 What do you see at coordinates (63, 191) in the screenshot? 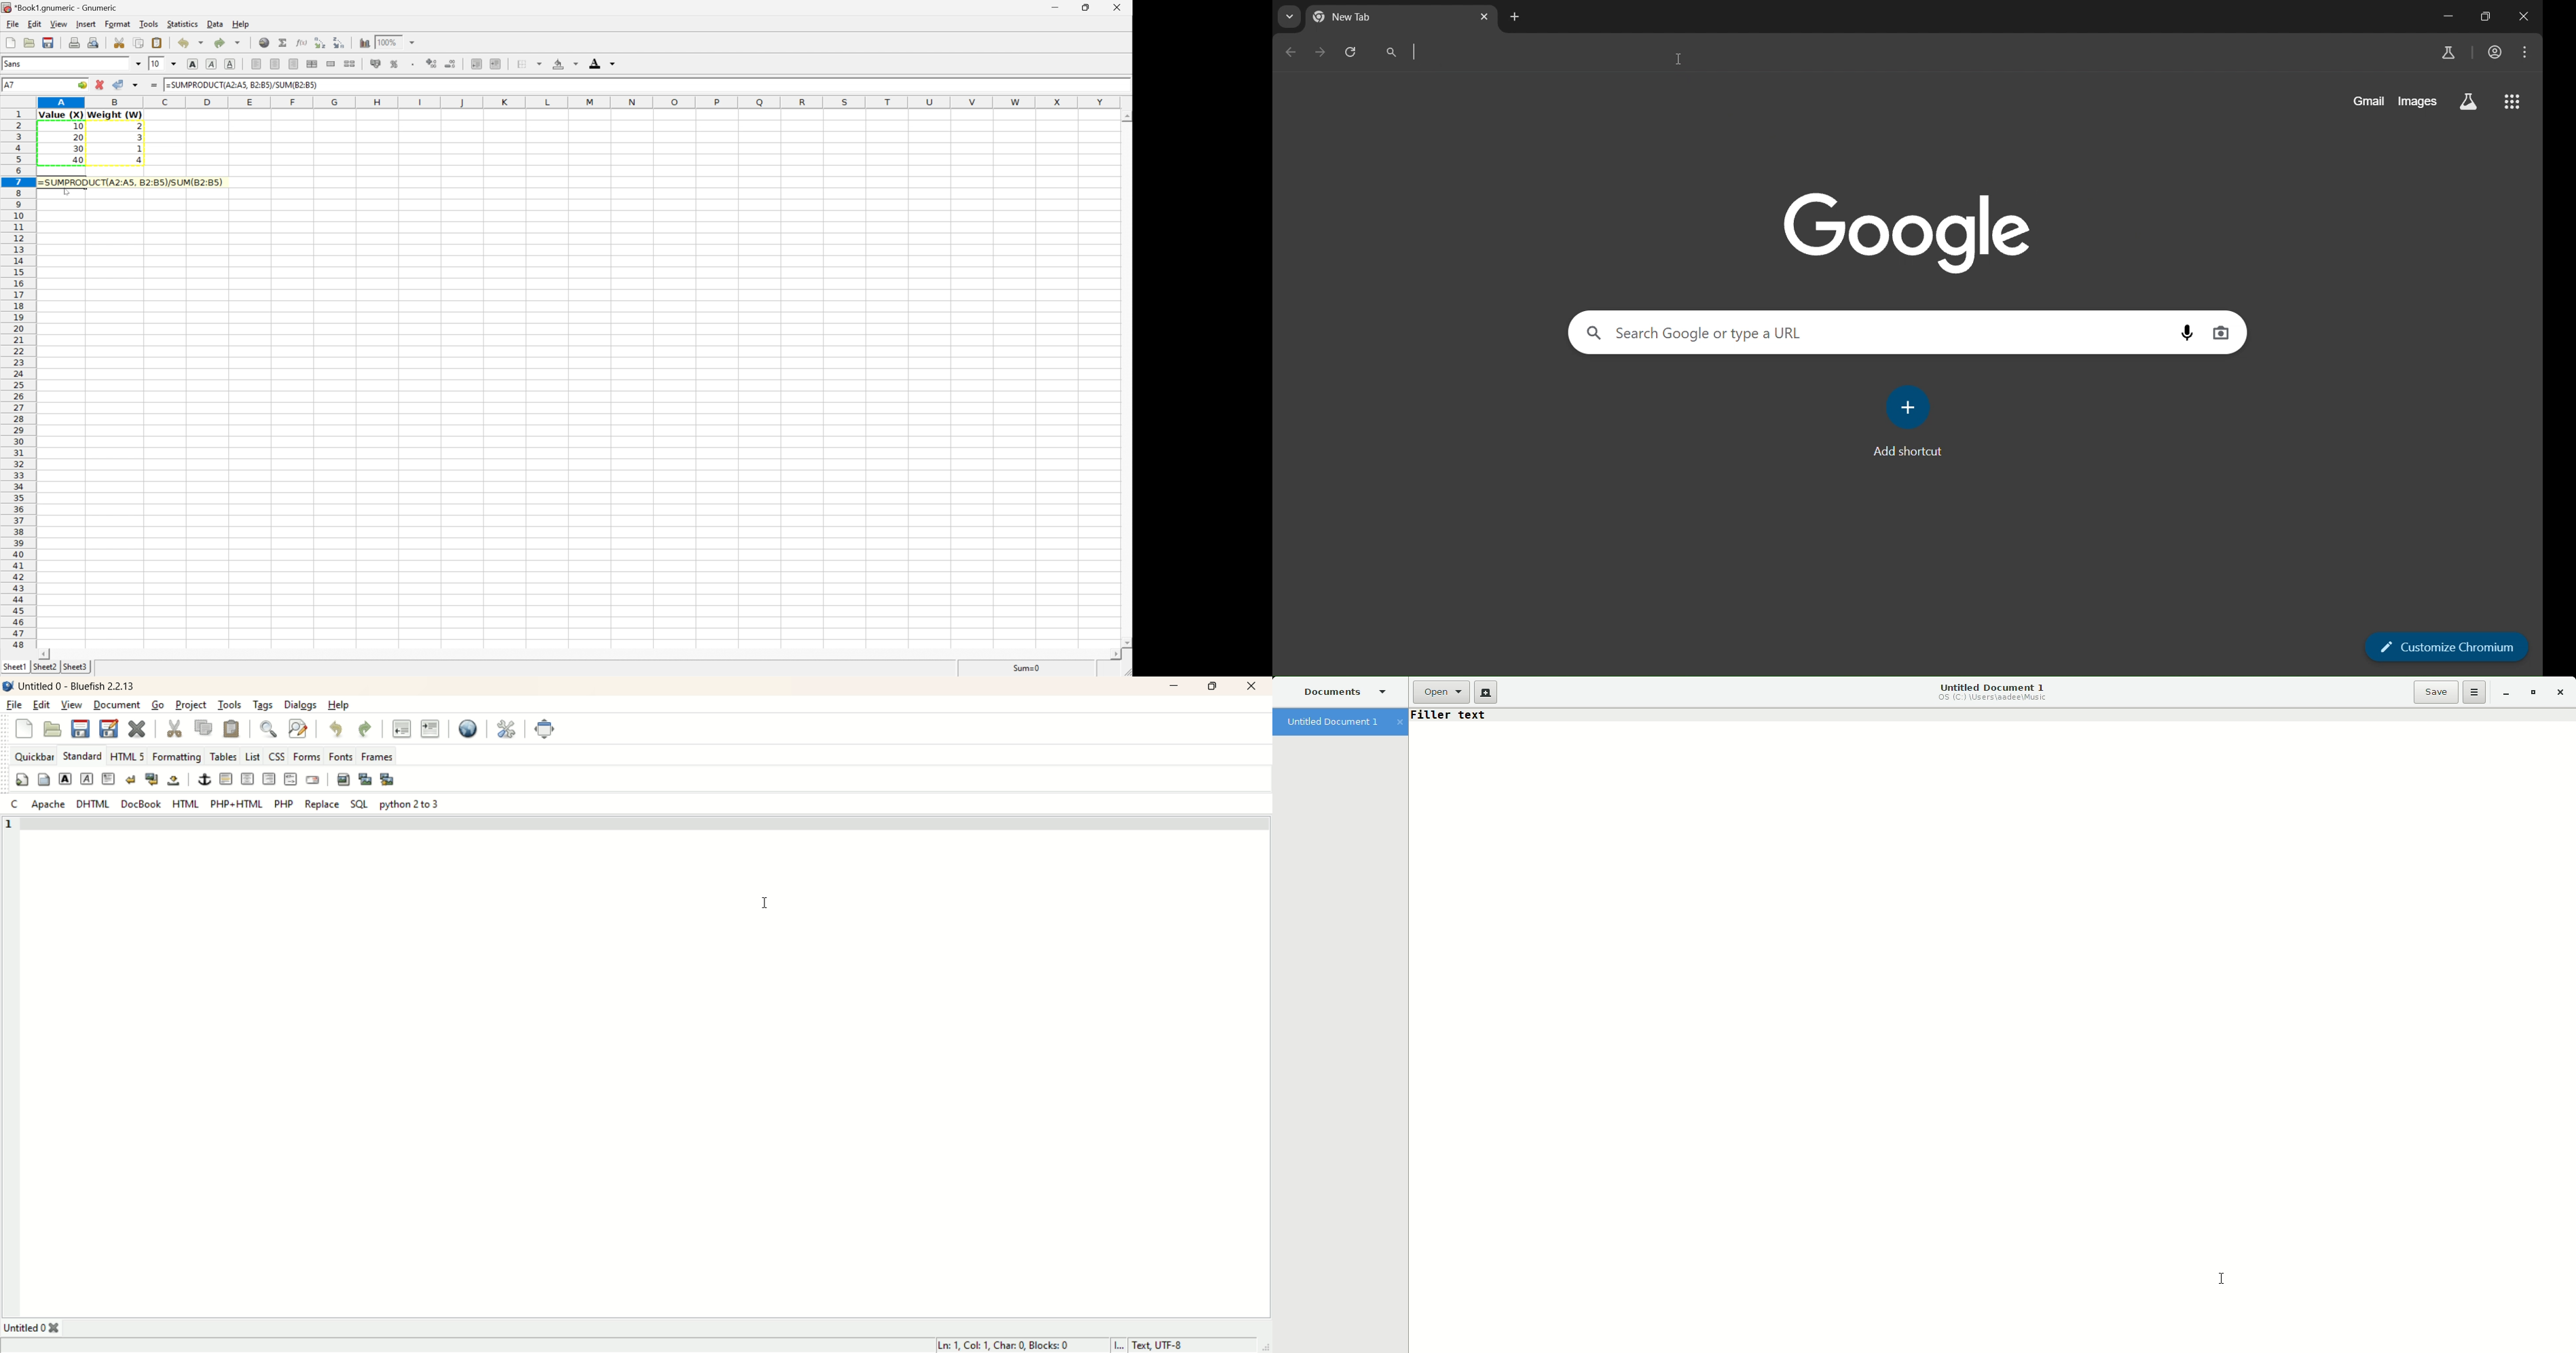
I see `Cursor` at bounding box center [63, 191].